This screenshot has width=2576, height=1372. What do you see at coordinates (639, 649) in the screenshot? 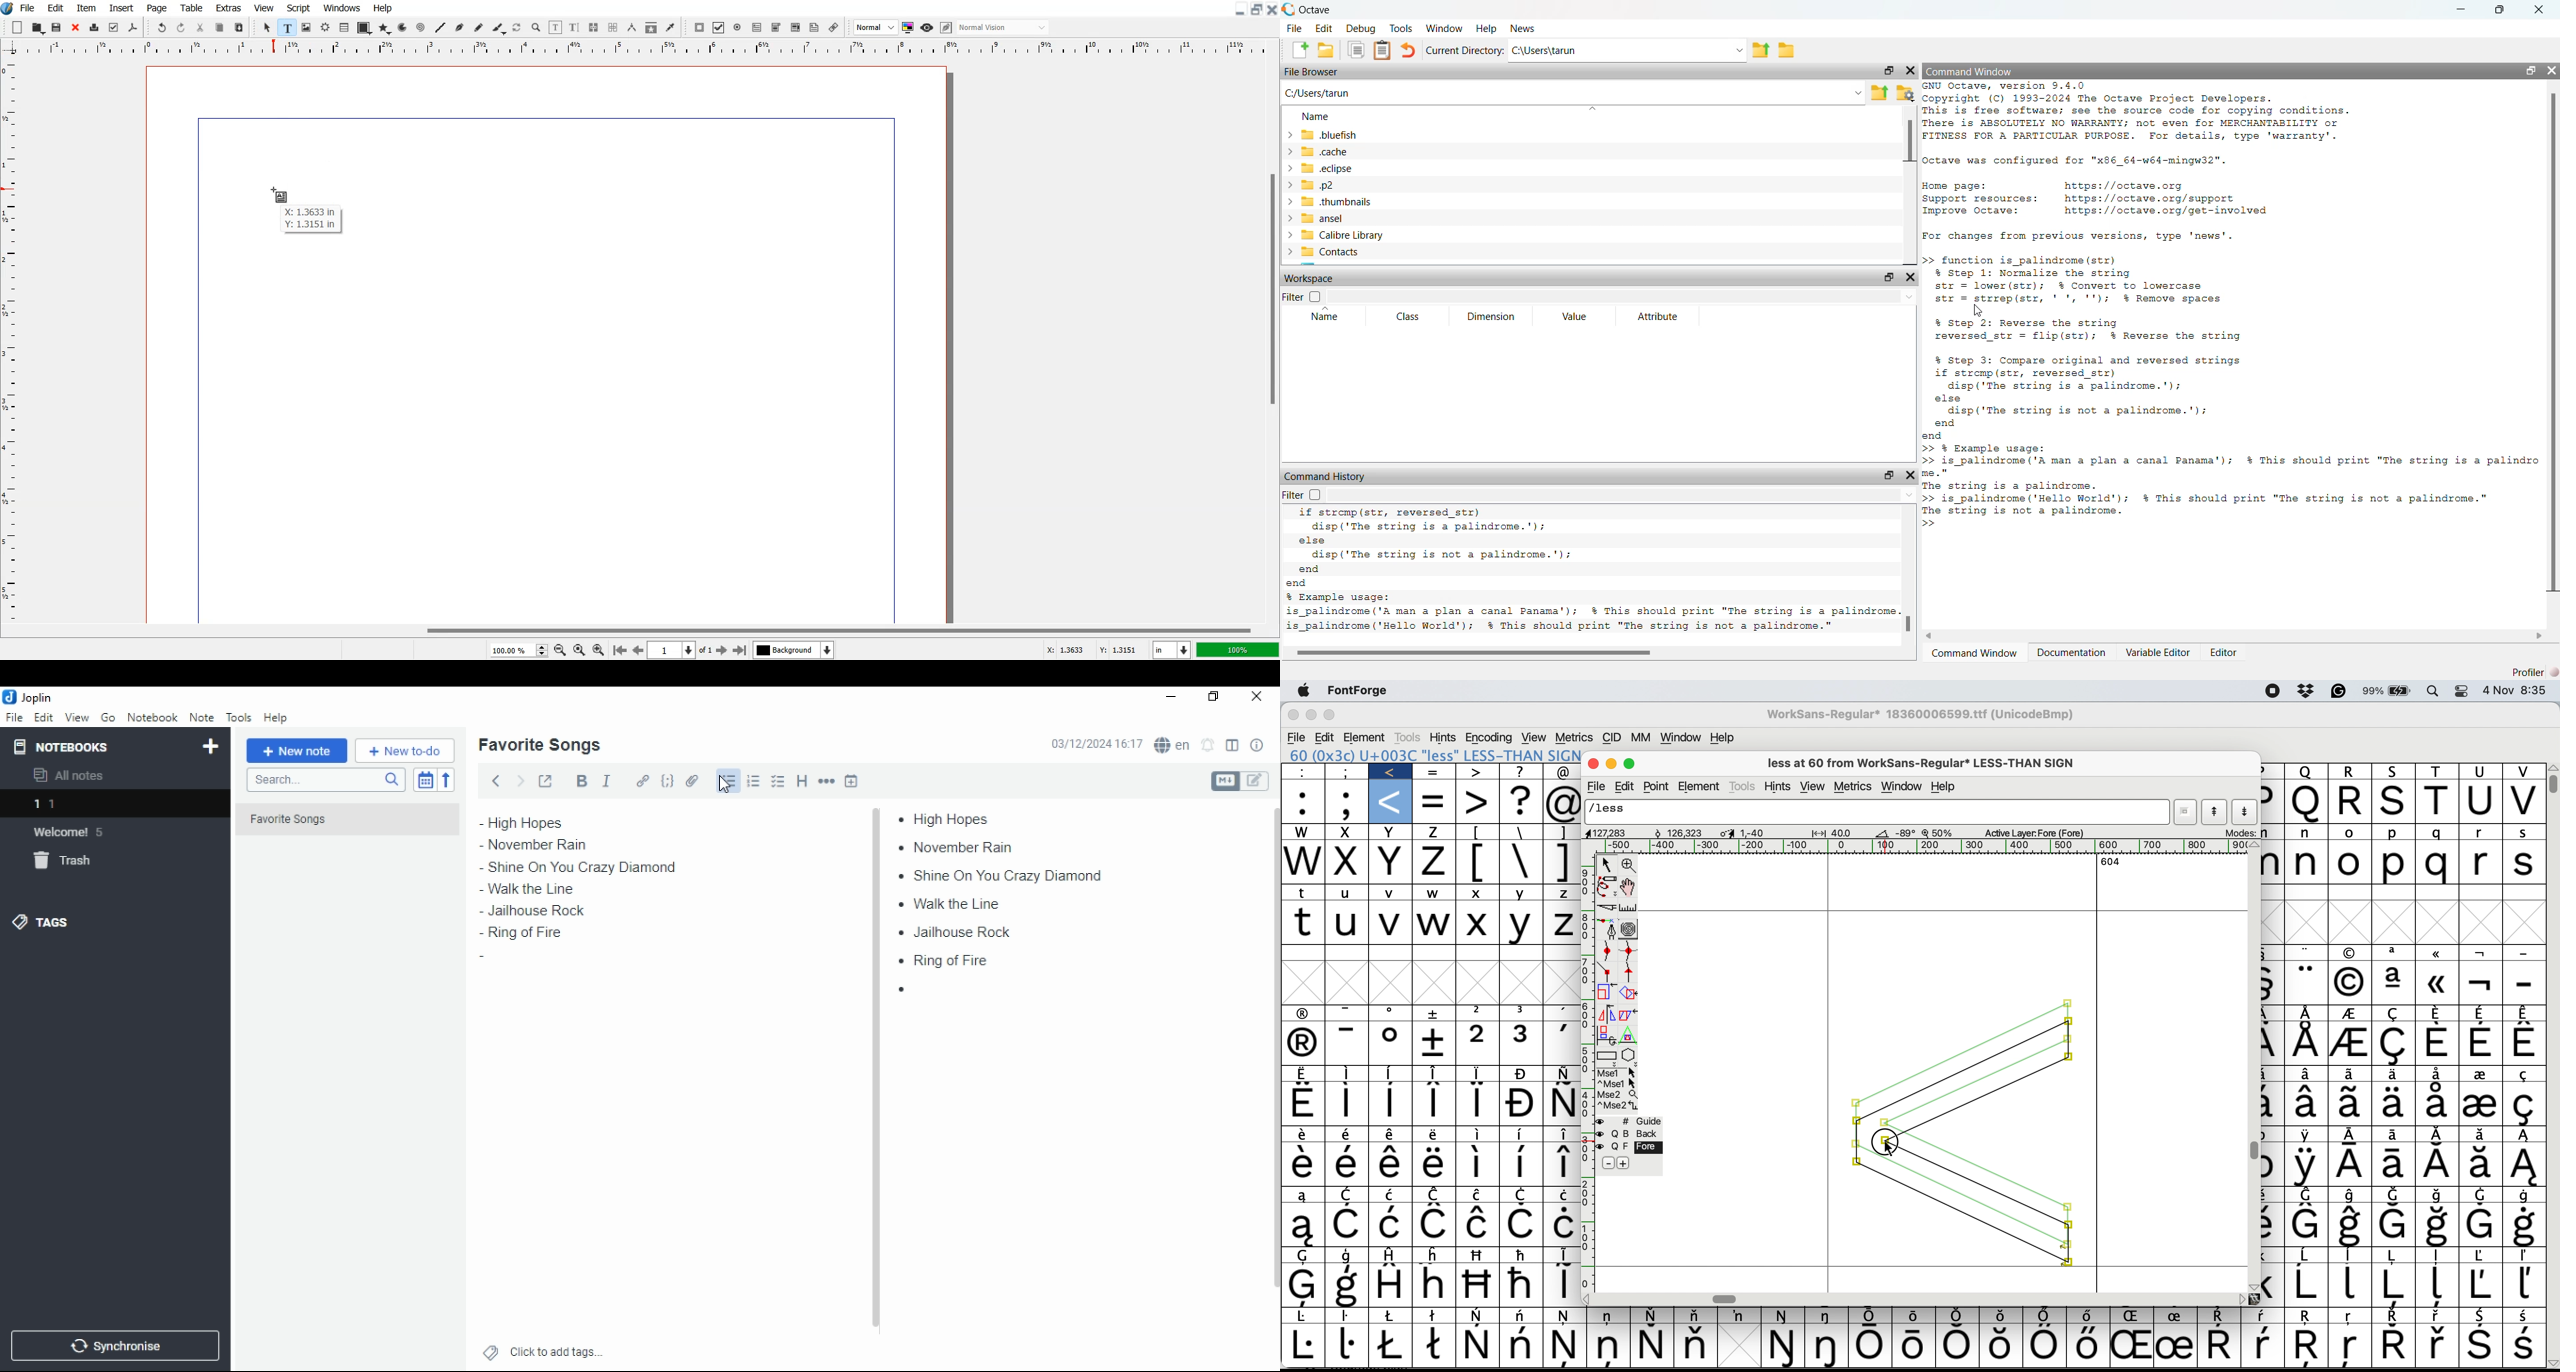
I see `Go to previous Page` at bounding box center [639, 649].